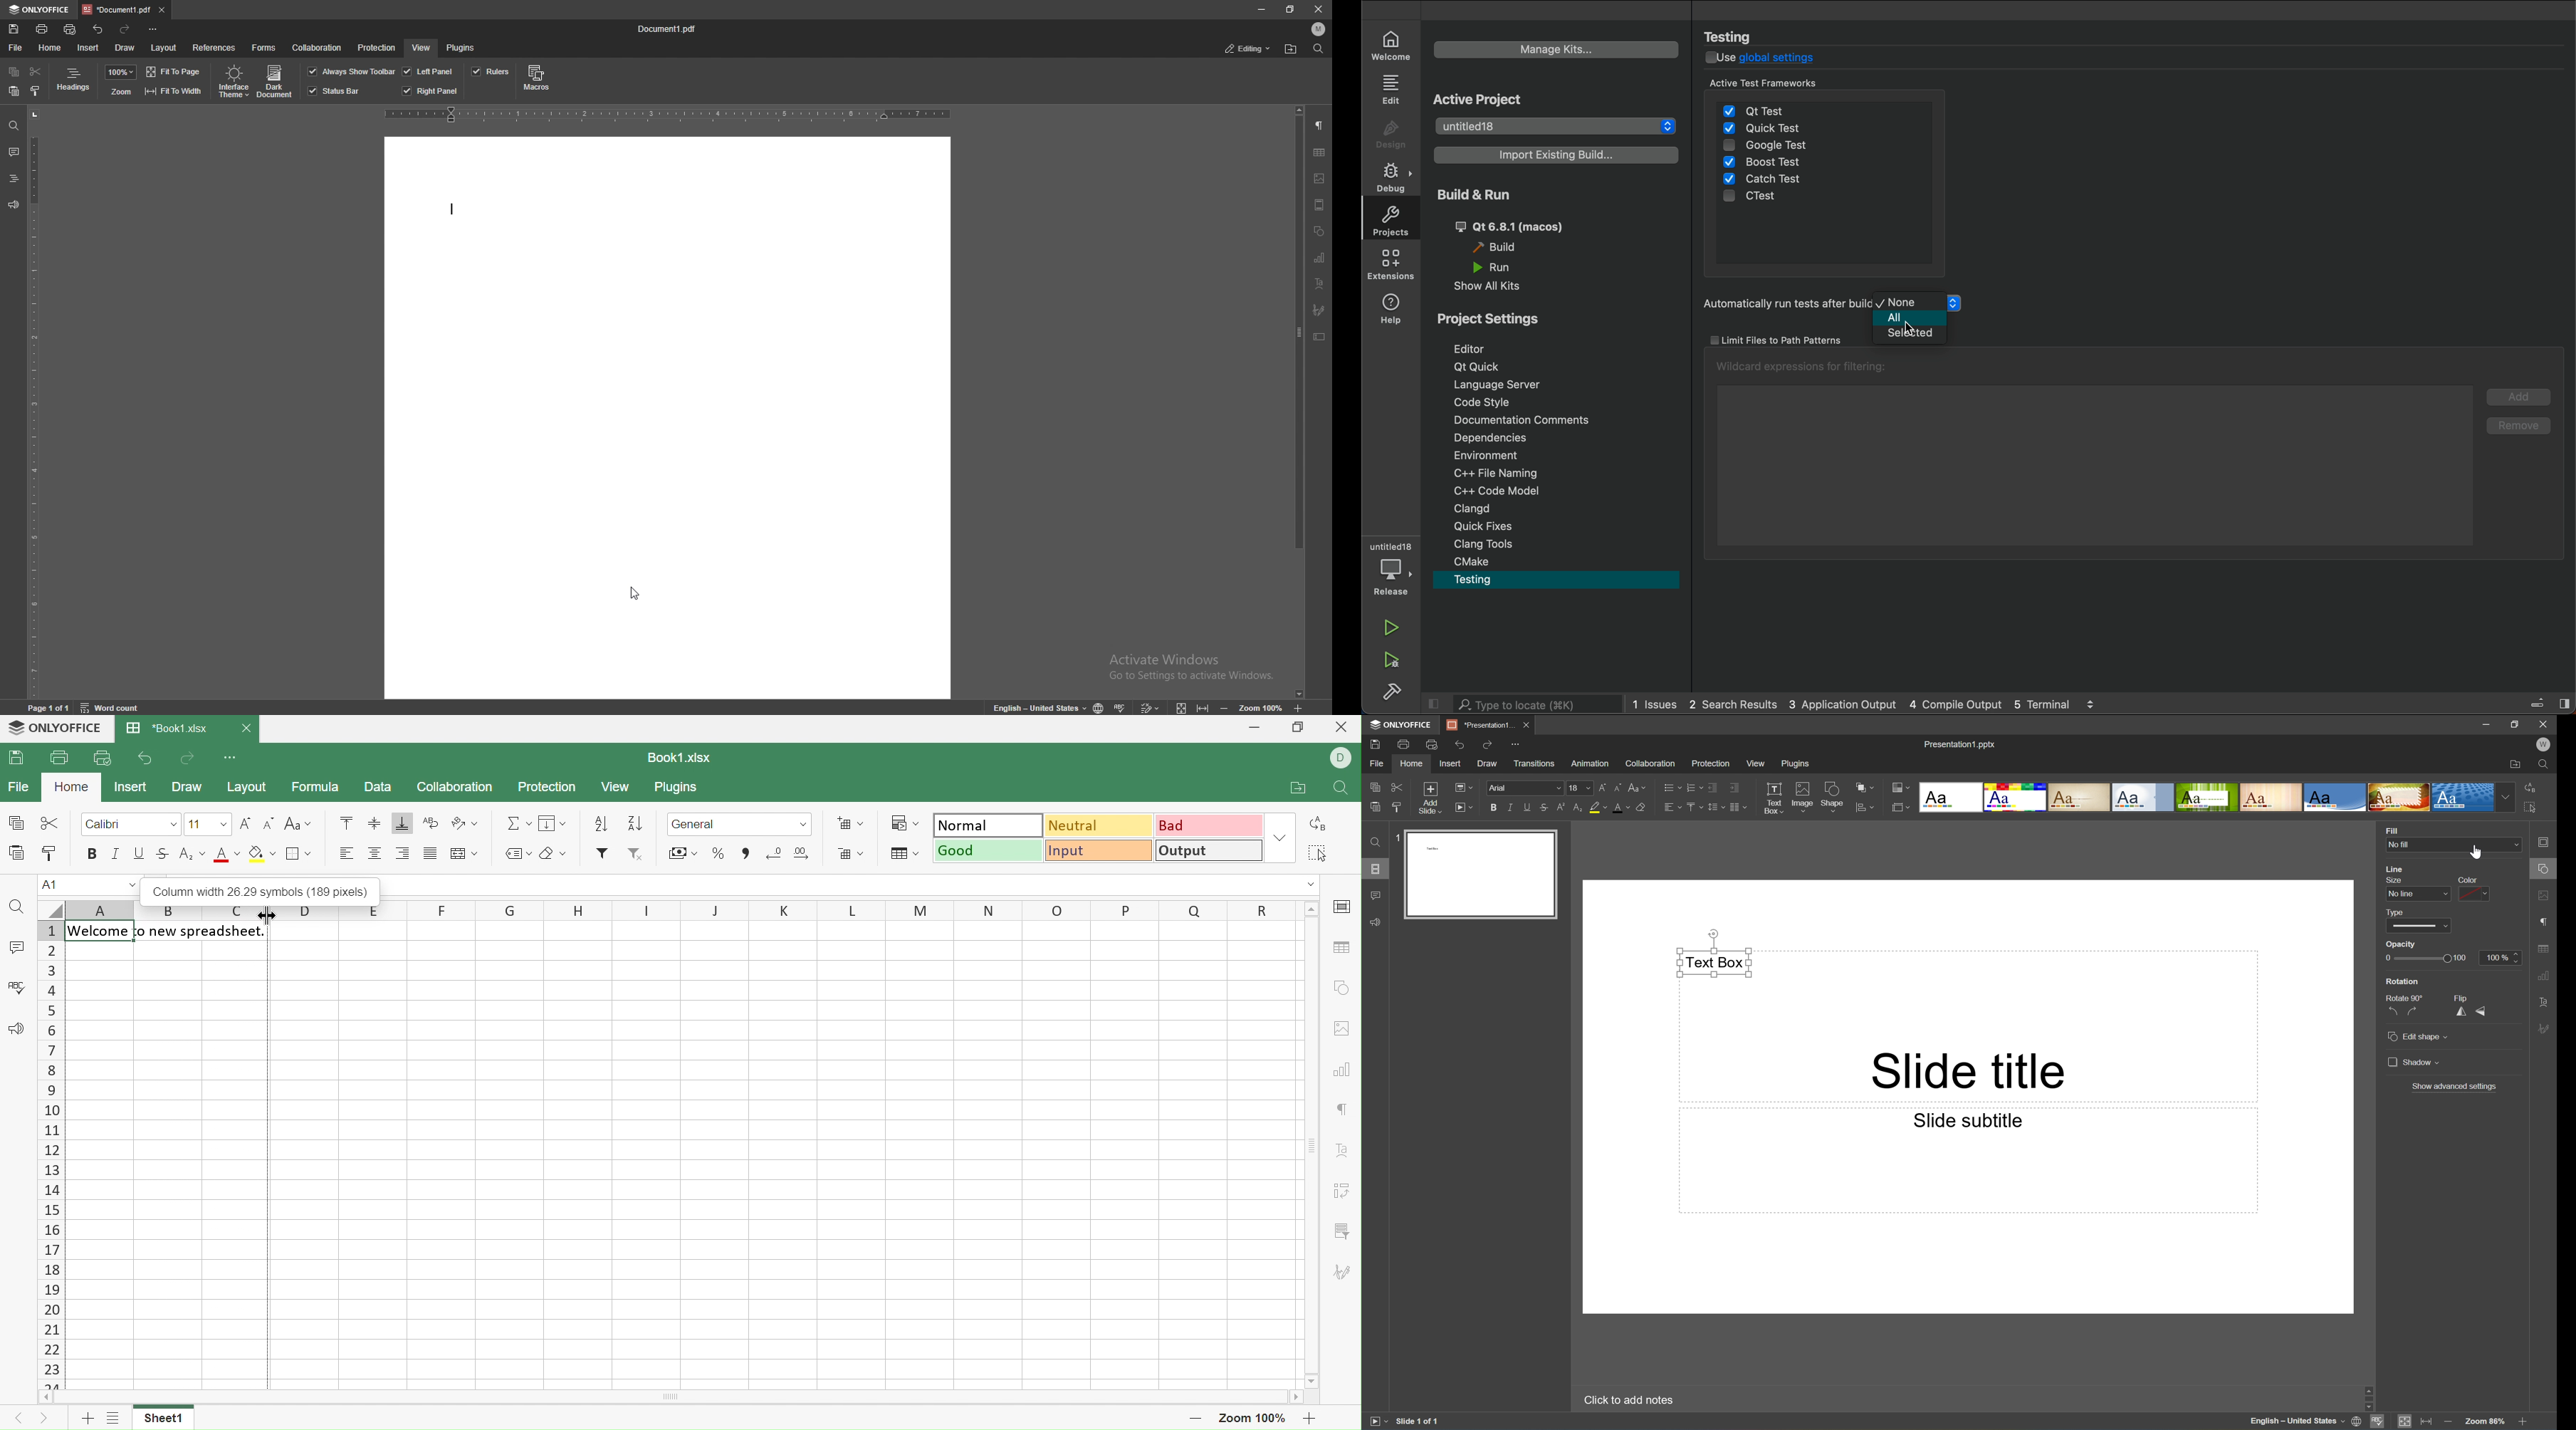 The image size is (2576, 1456). What do you see at coordinates (2389, 829) in the screenshot?
I see `Fill` at bounding box center [2389, 829].